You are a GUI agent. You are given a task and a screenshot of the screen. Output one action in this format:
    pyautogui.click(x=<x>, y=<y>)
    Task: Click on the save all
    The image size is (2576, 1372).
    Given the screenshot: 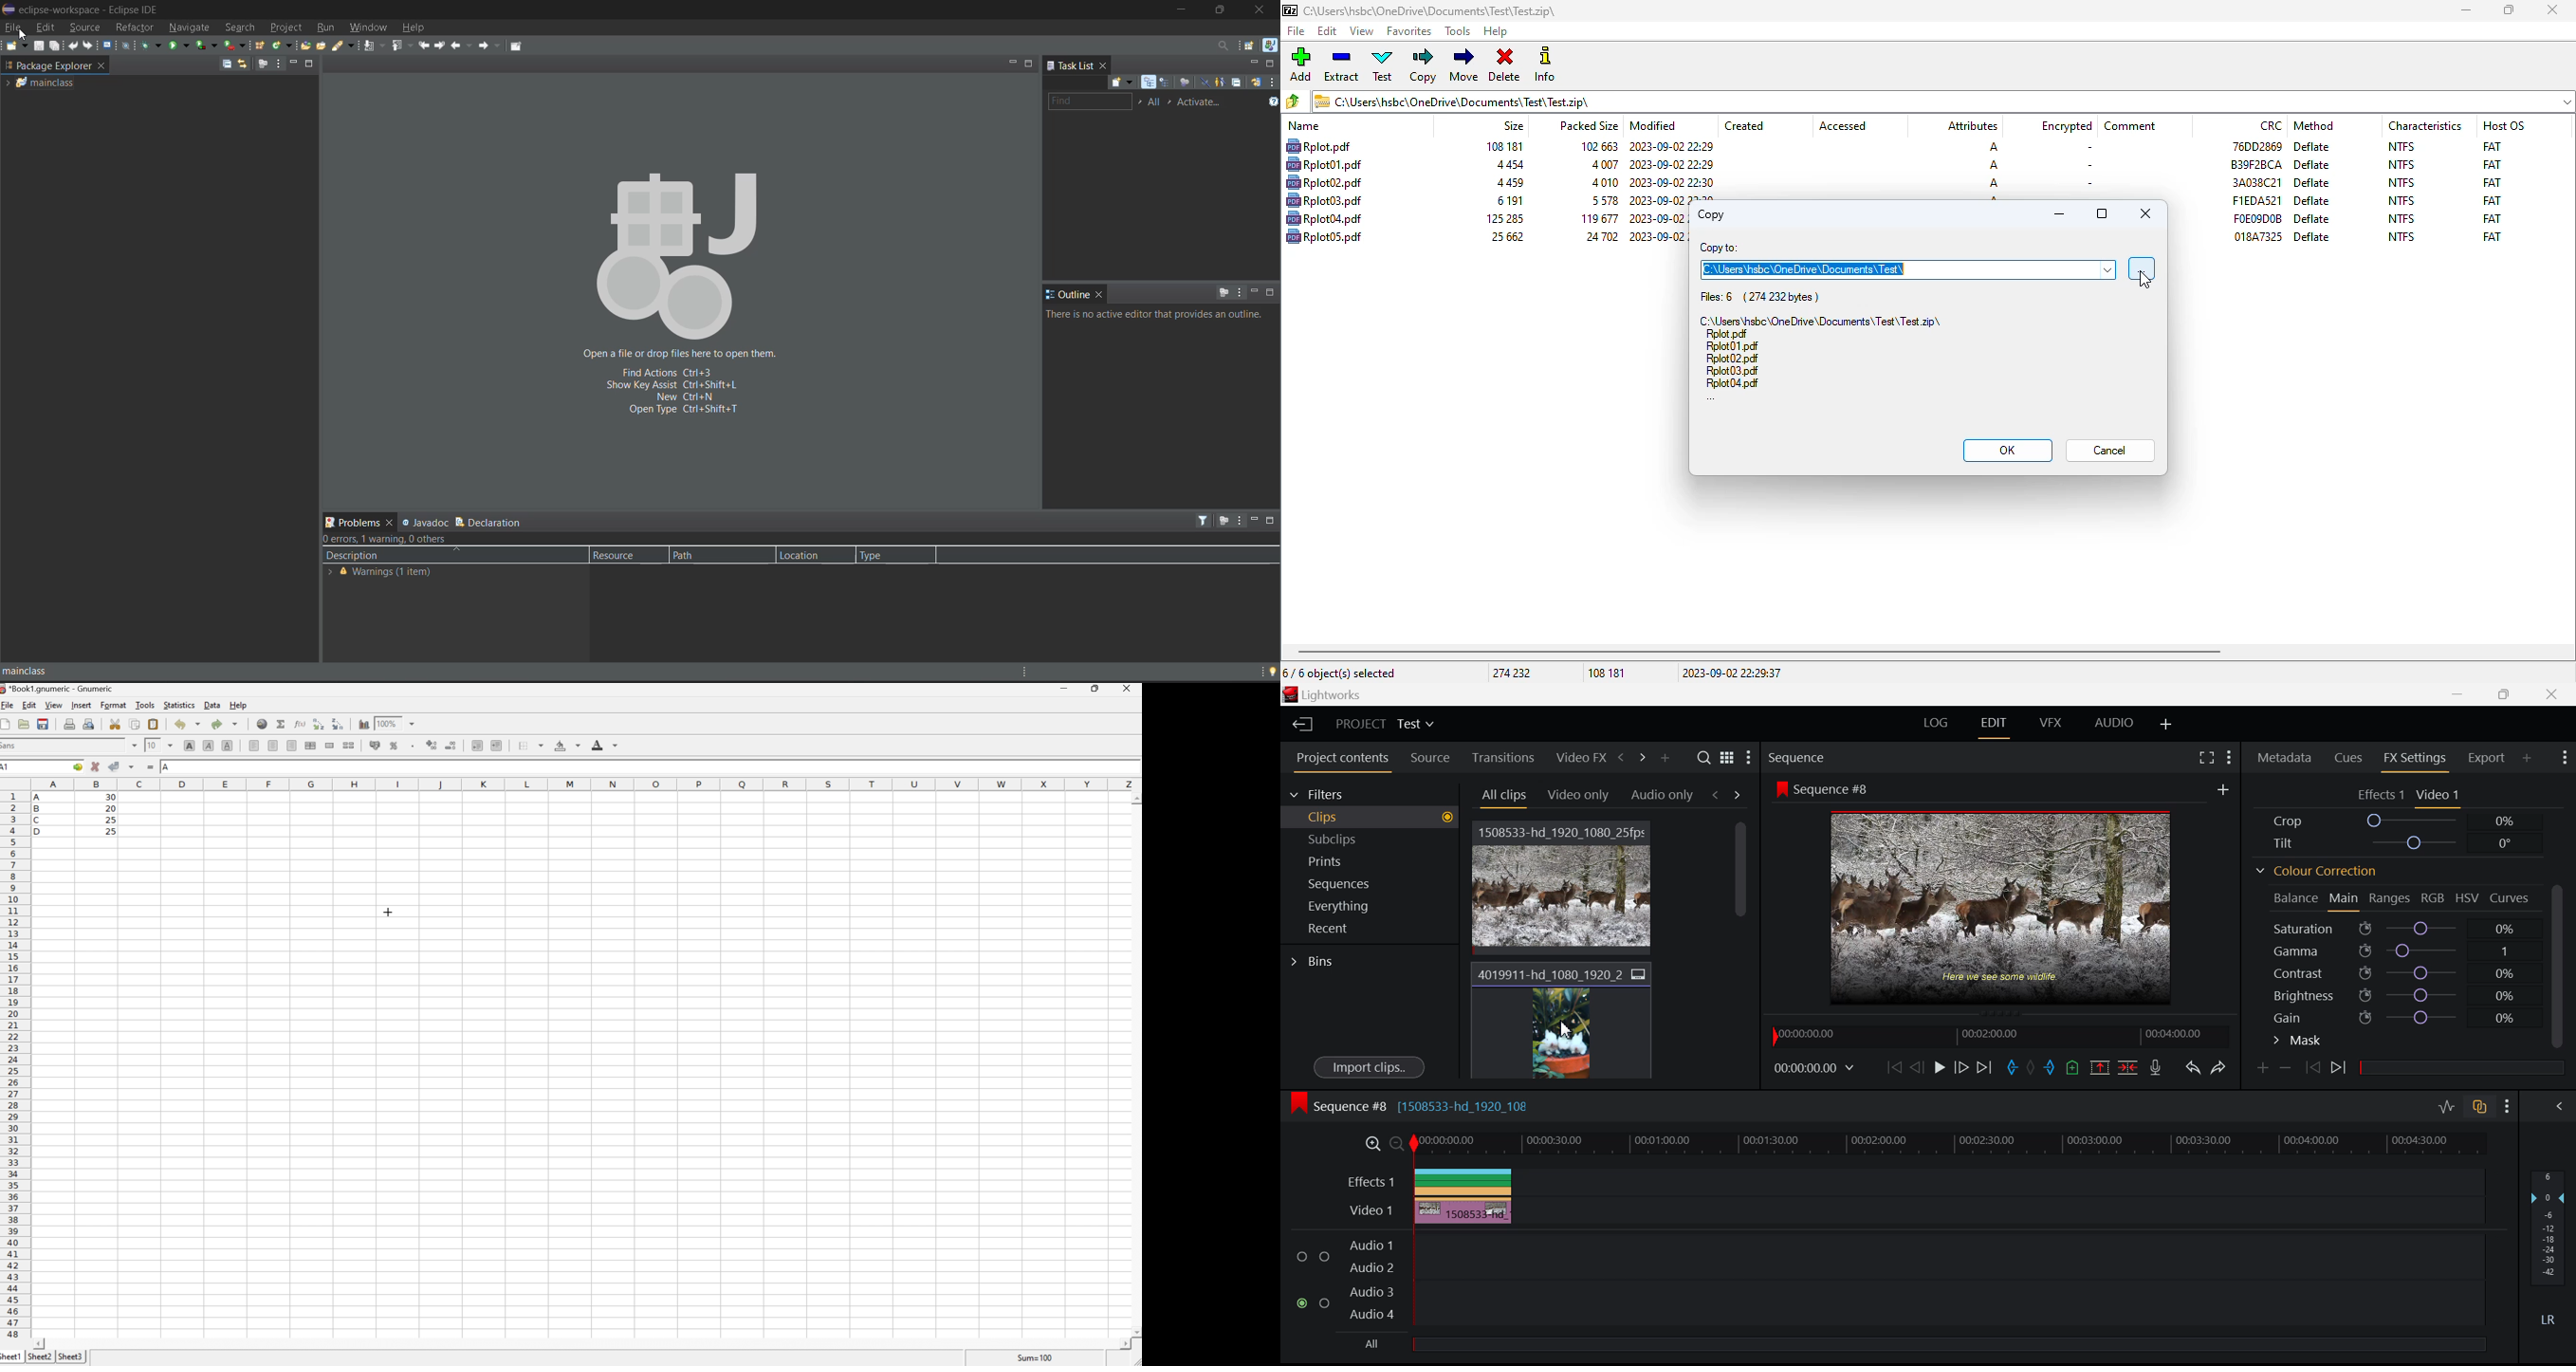 What is the action you would take?
    pyautogui.click(x=57, y=47)
    